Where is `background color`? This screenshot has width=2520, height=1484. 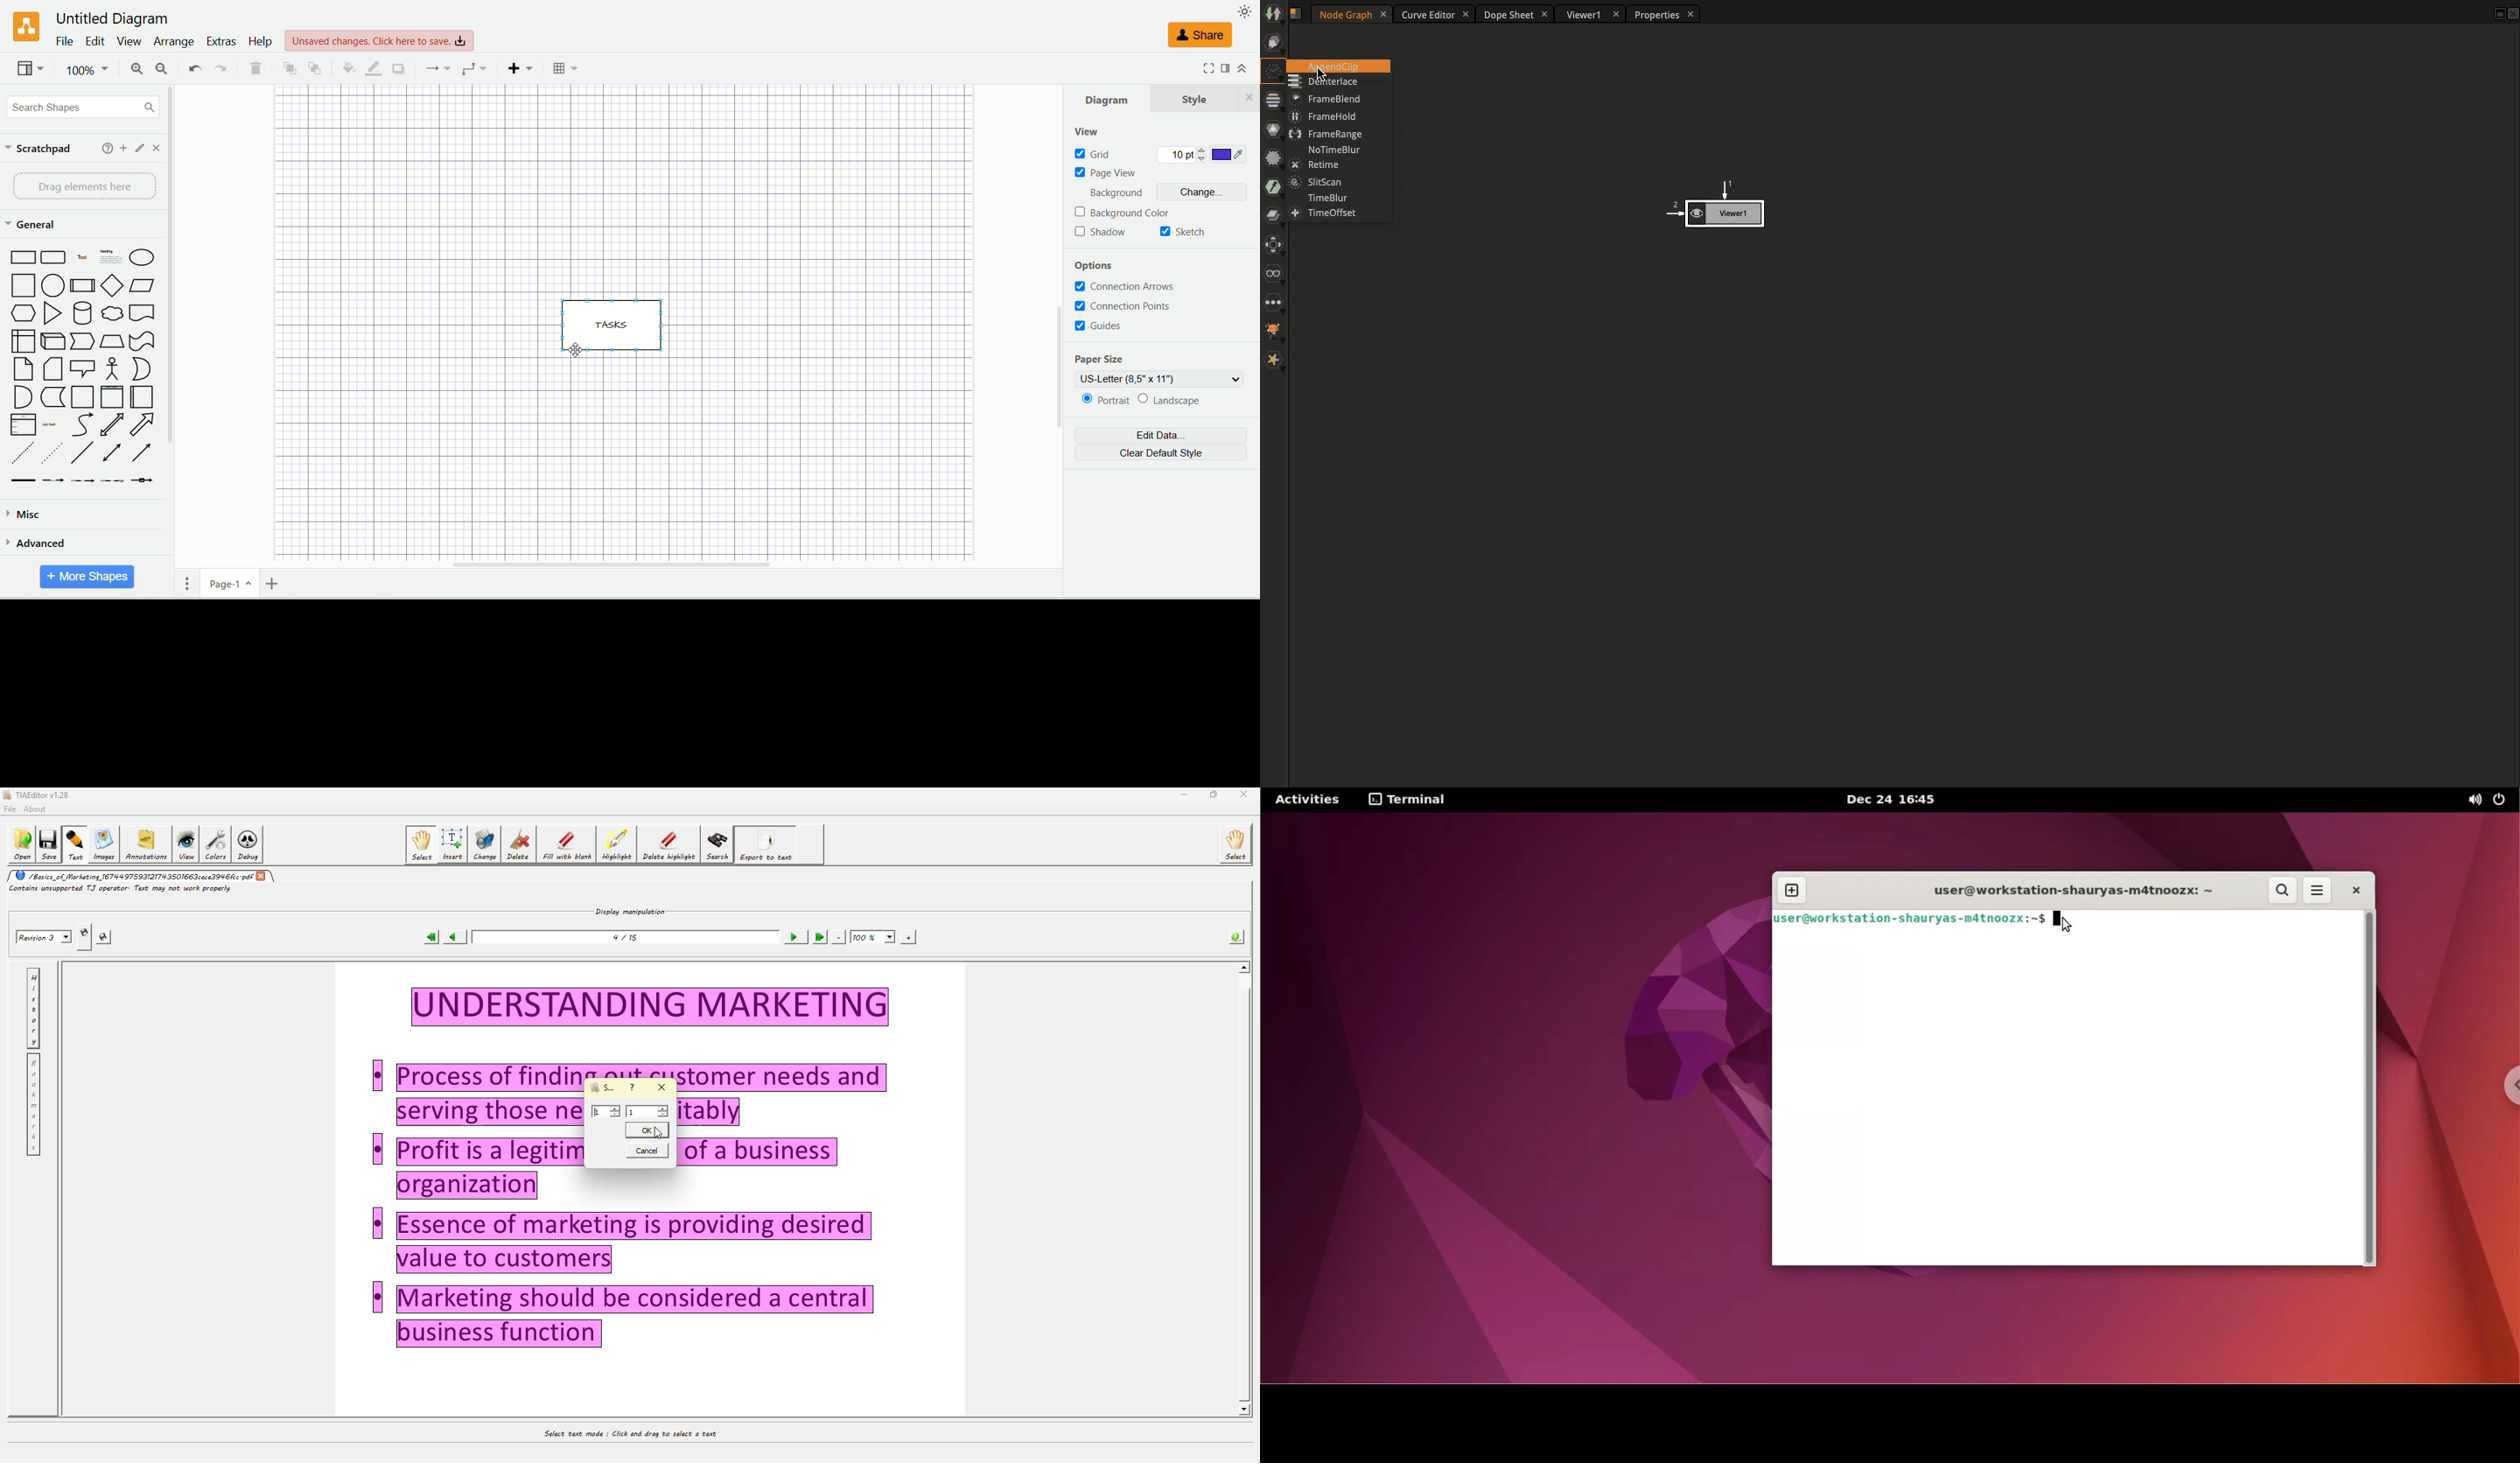
background color is located at coordinates (1129, 213).